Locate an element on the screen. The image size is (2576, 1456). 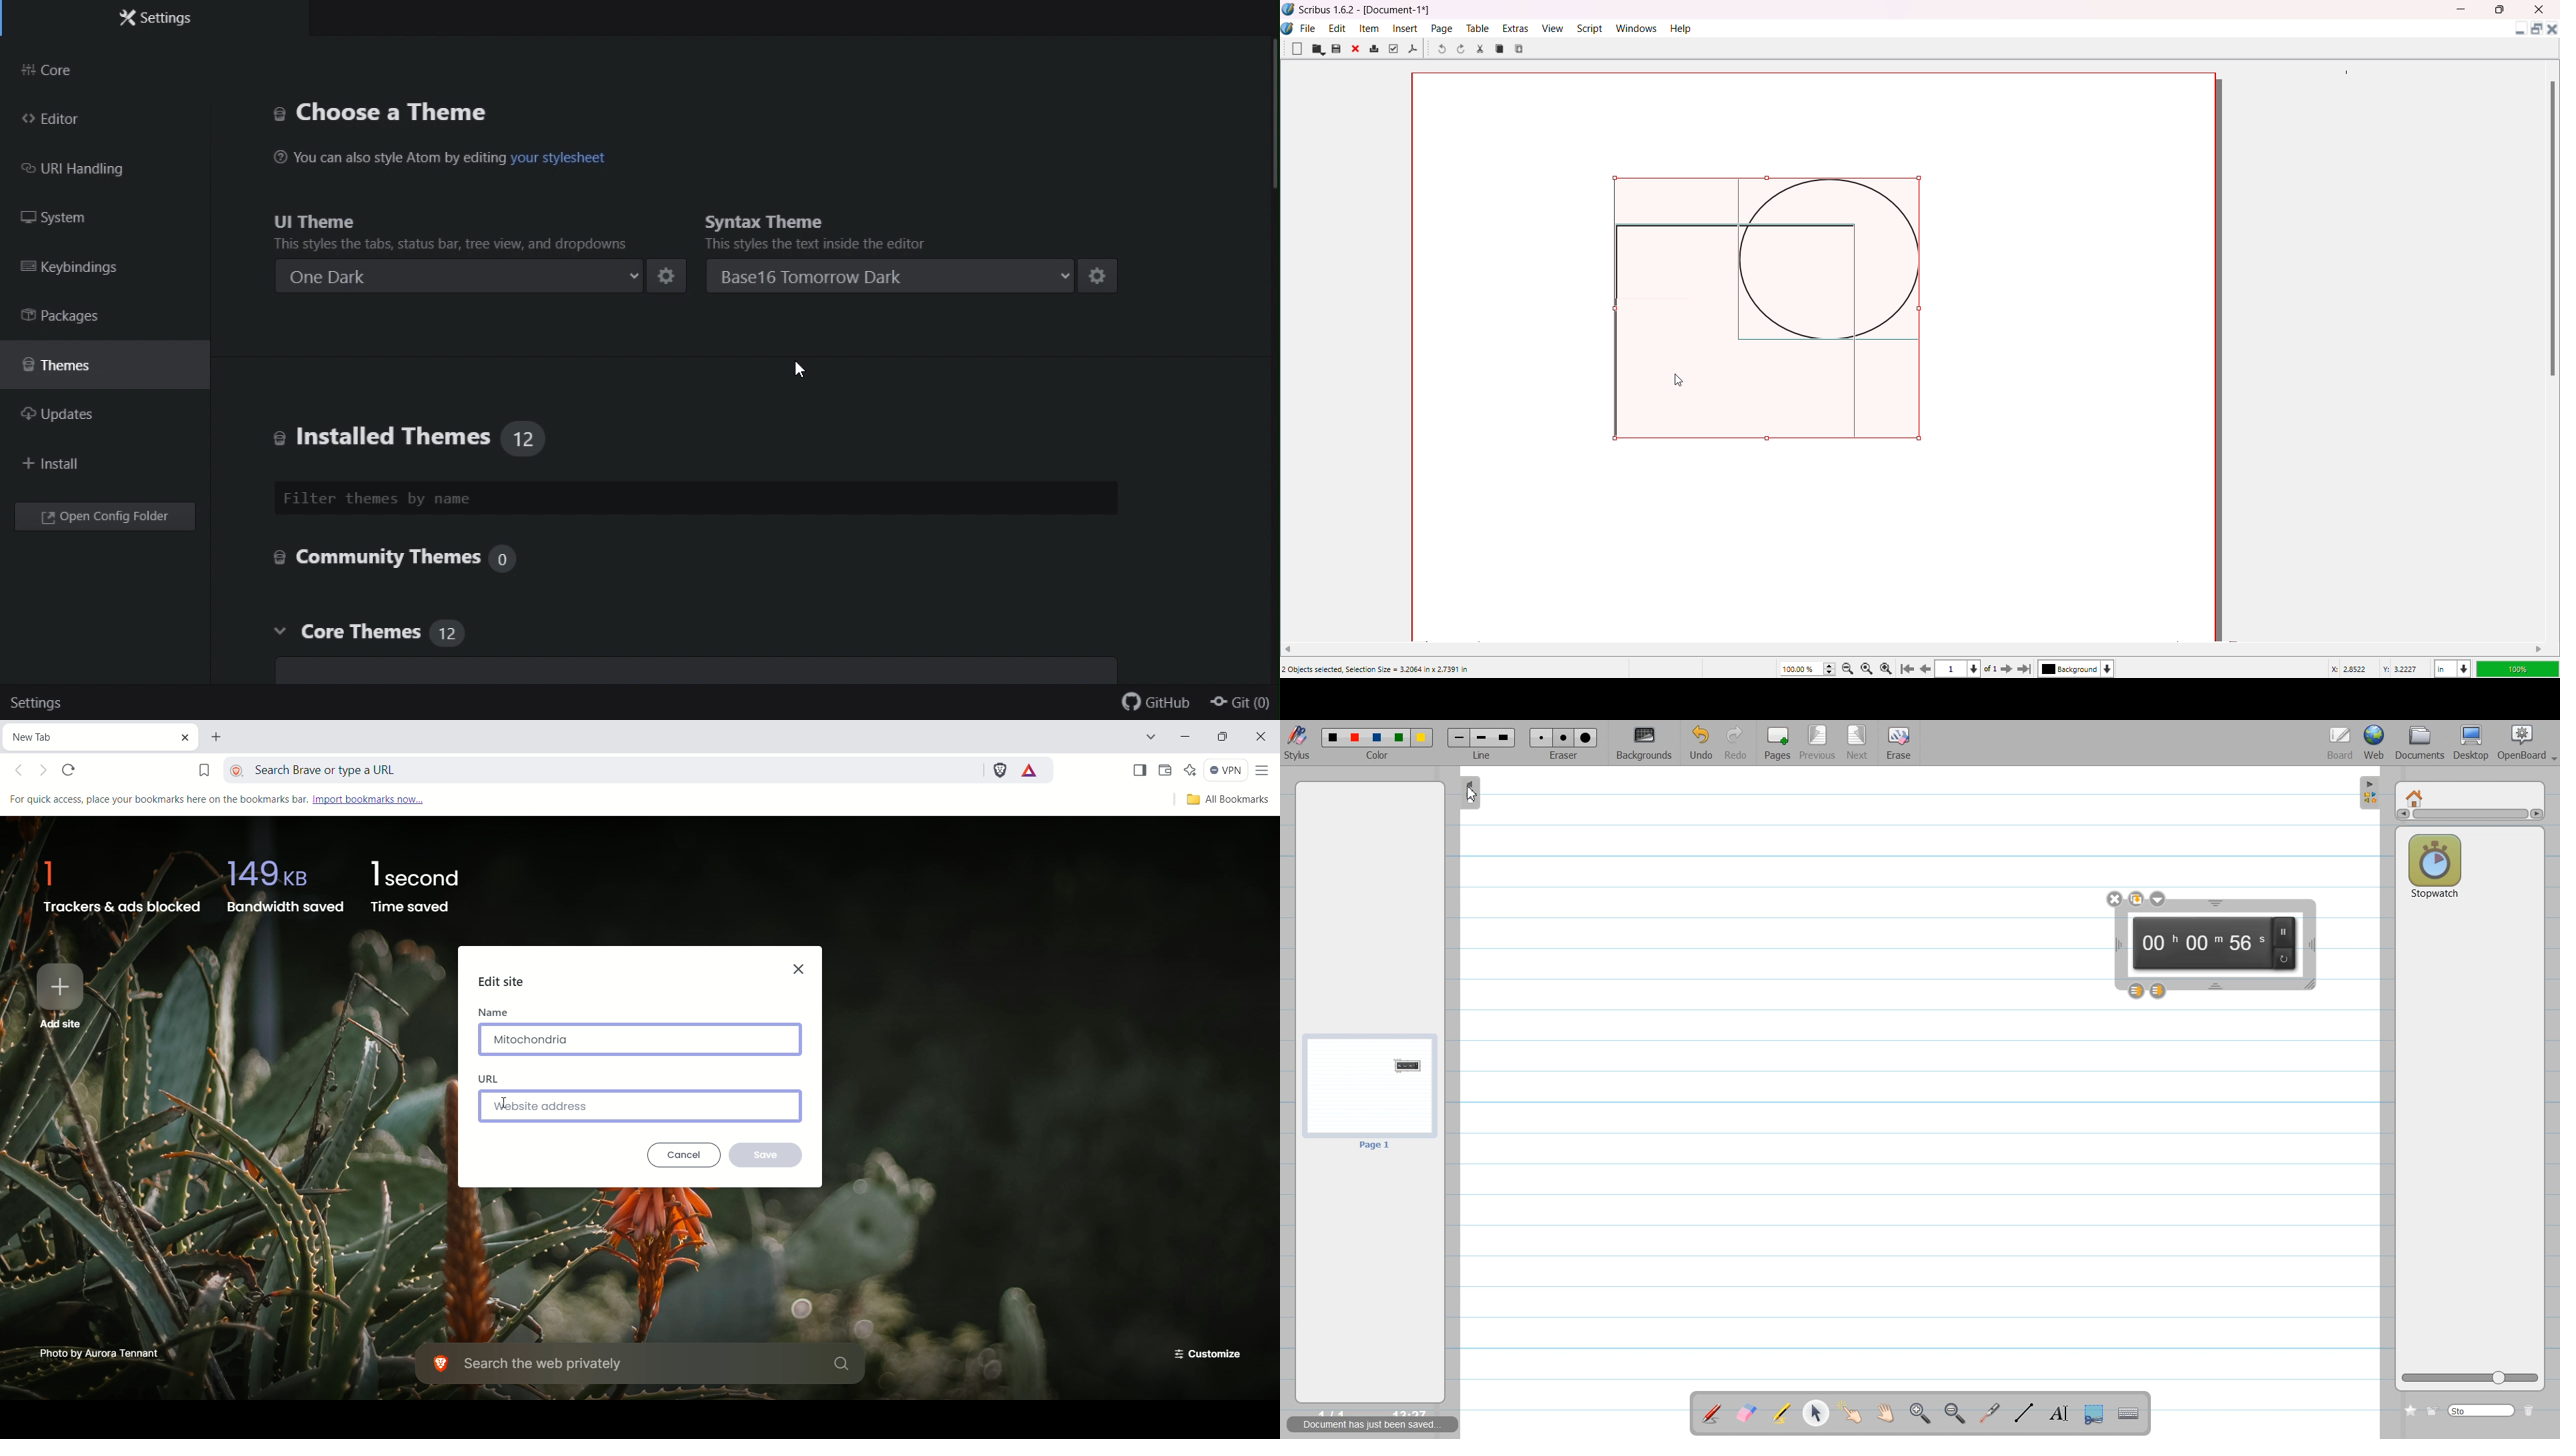
Move Left is located at coordinates (1293, 648).